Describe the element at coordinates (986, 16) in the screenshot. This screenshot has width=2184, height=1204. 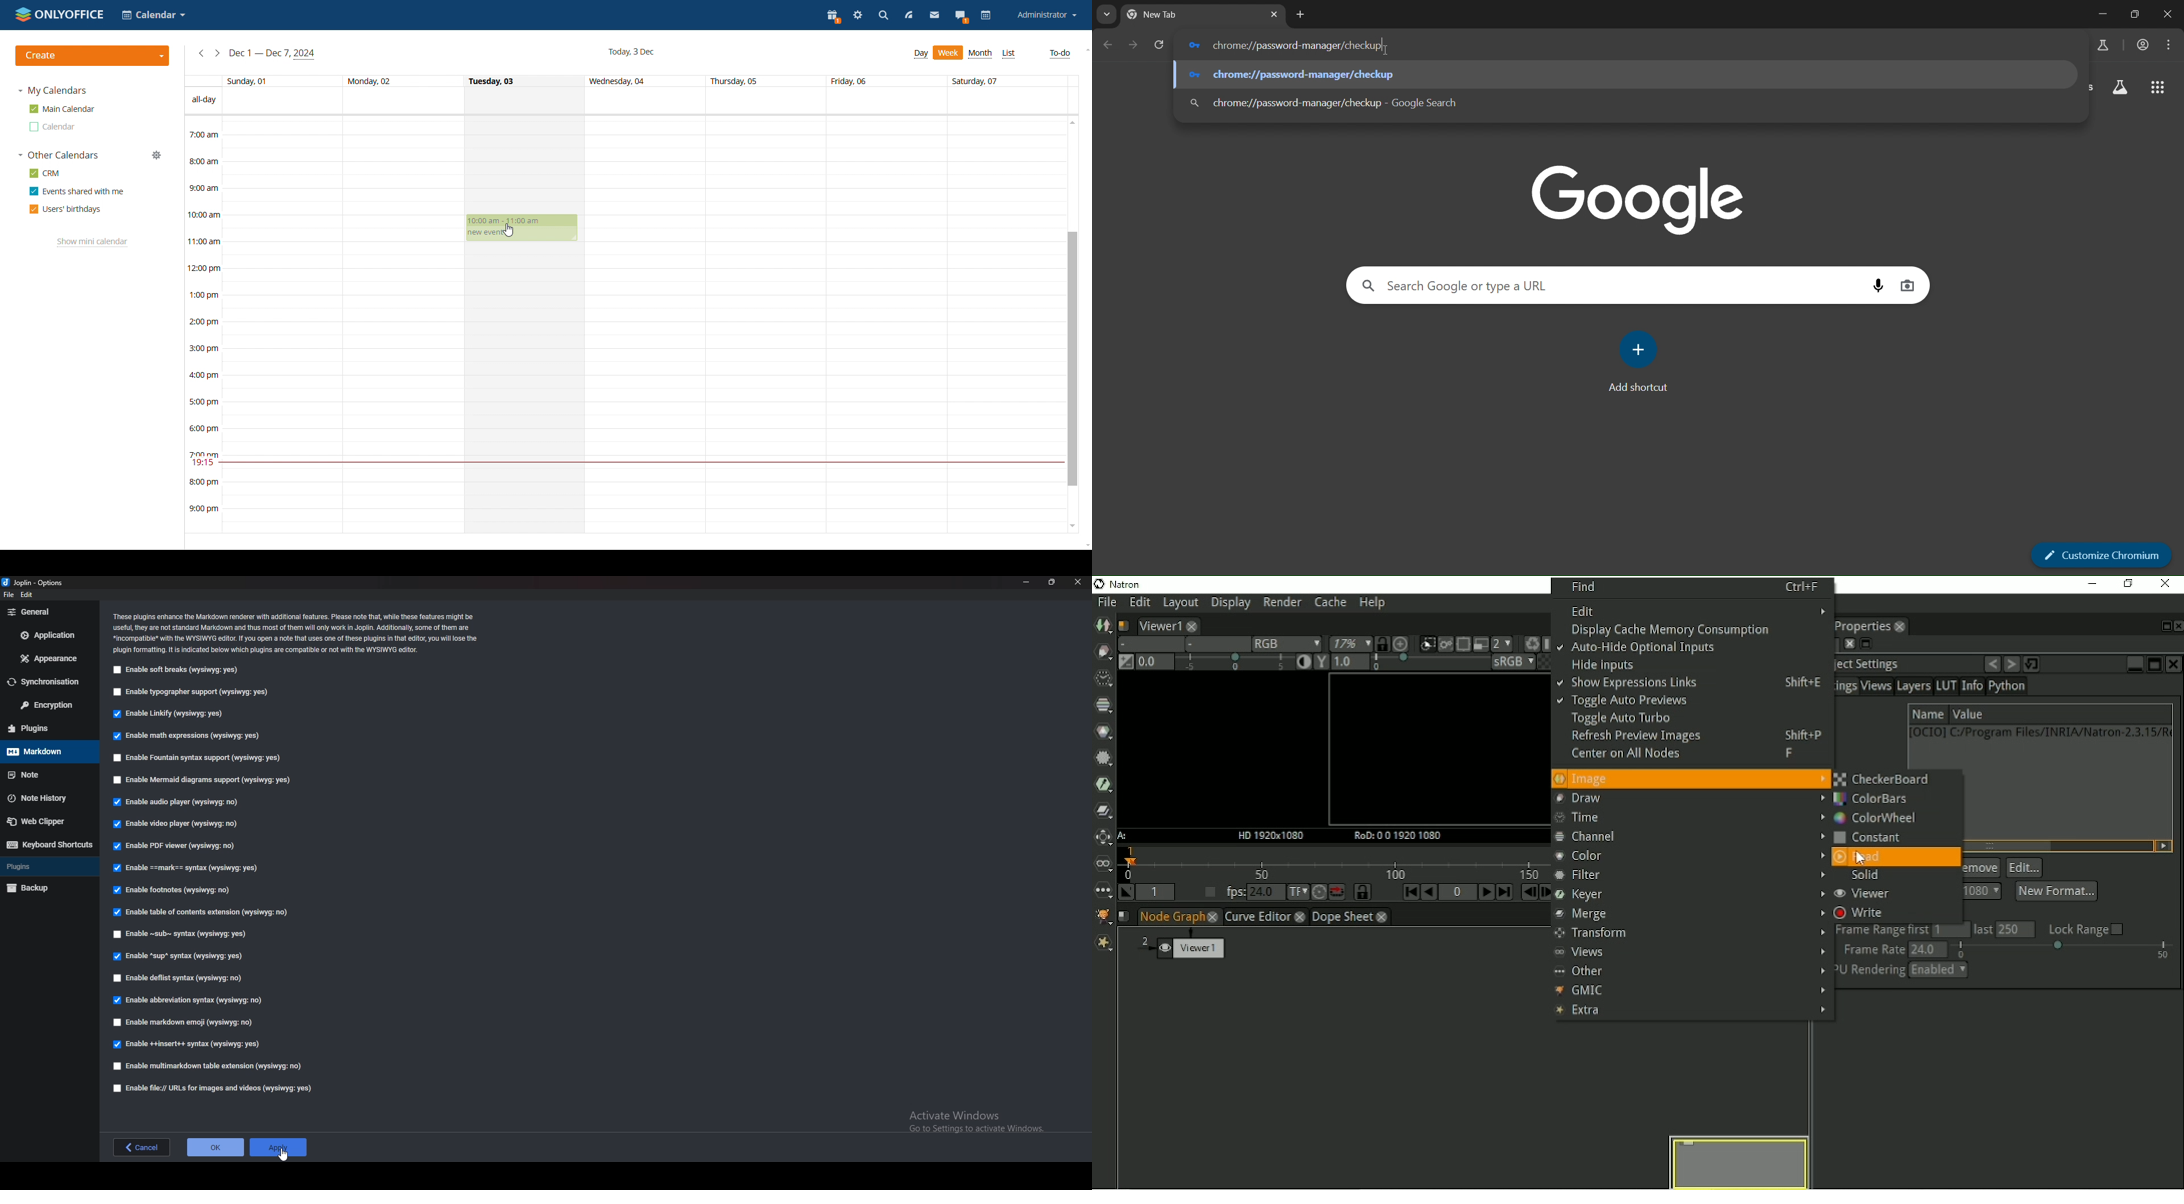
I see `calendar` at that location.